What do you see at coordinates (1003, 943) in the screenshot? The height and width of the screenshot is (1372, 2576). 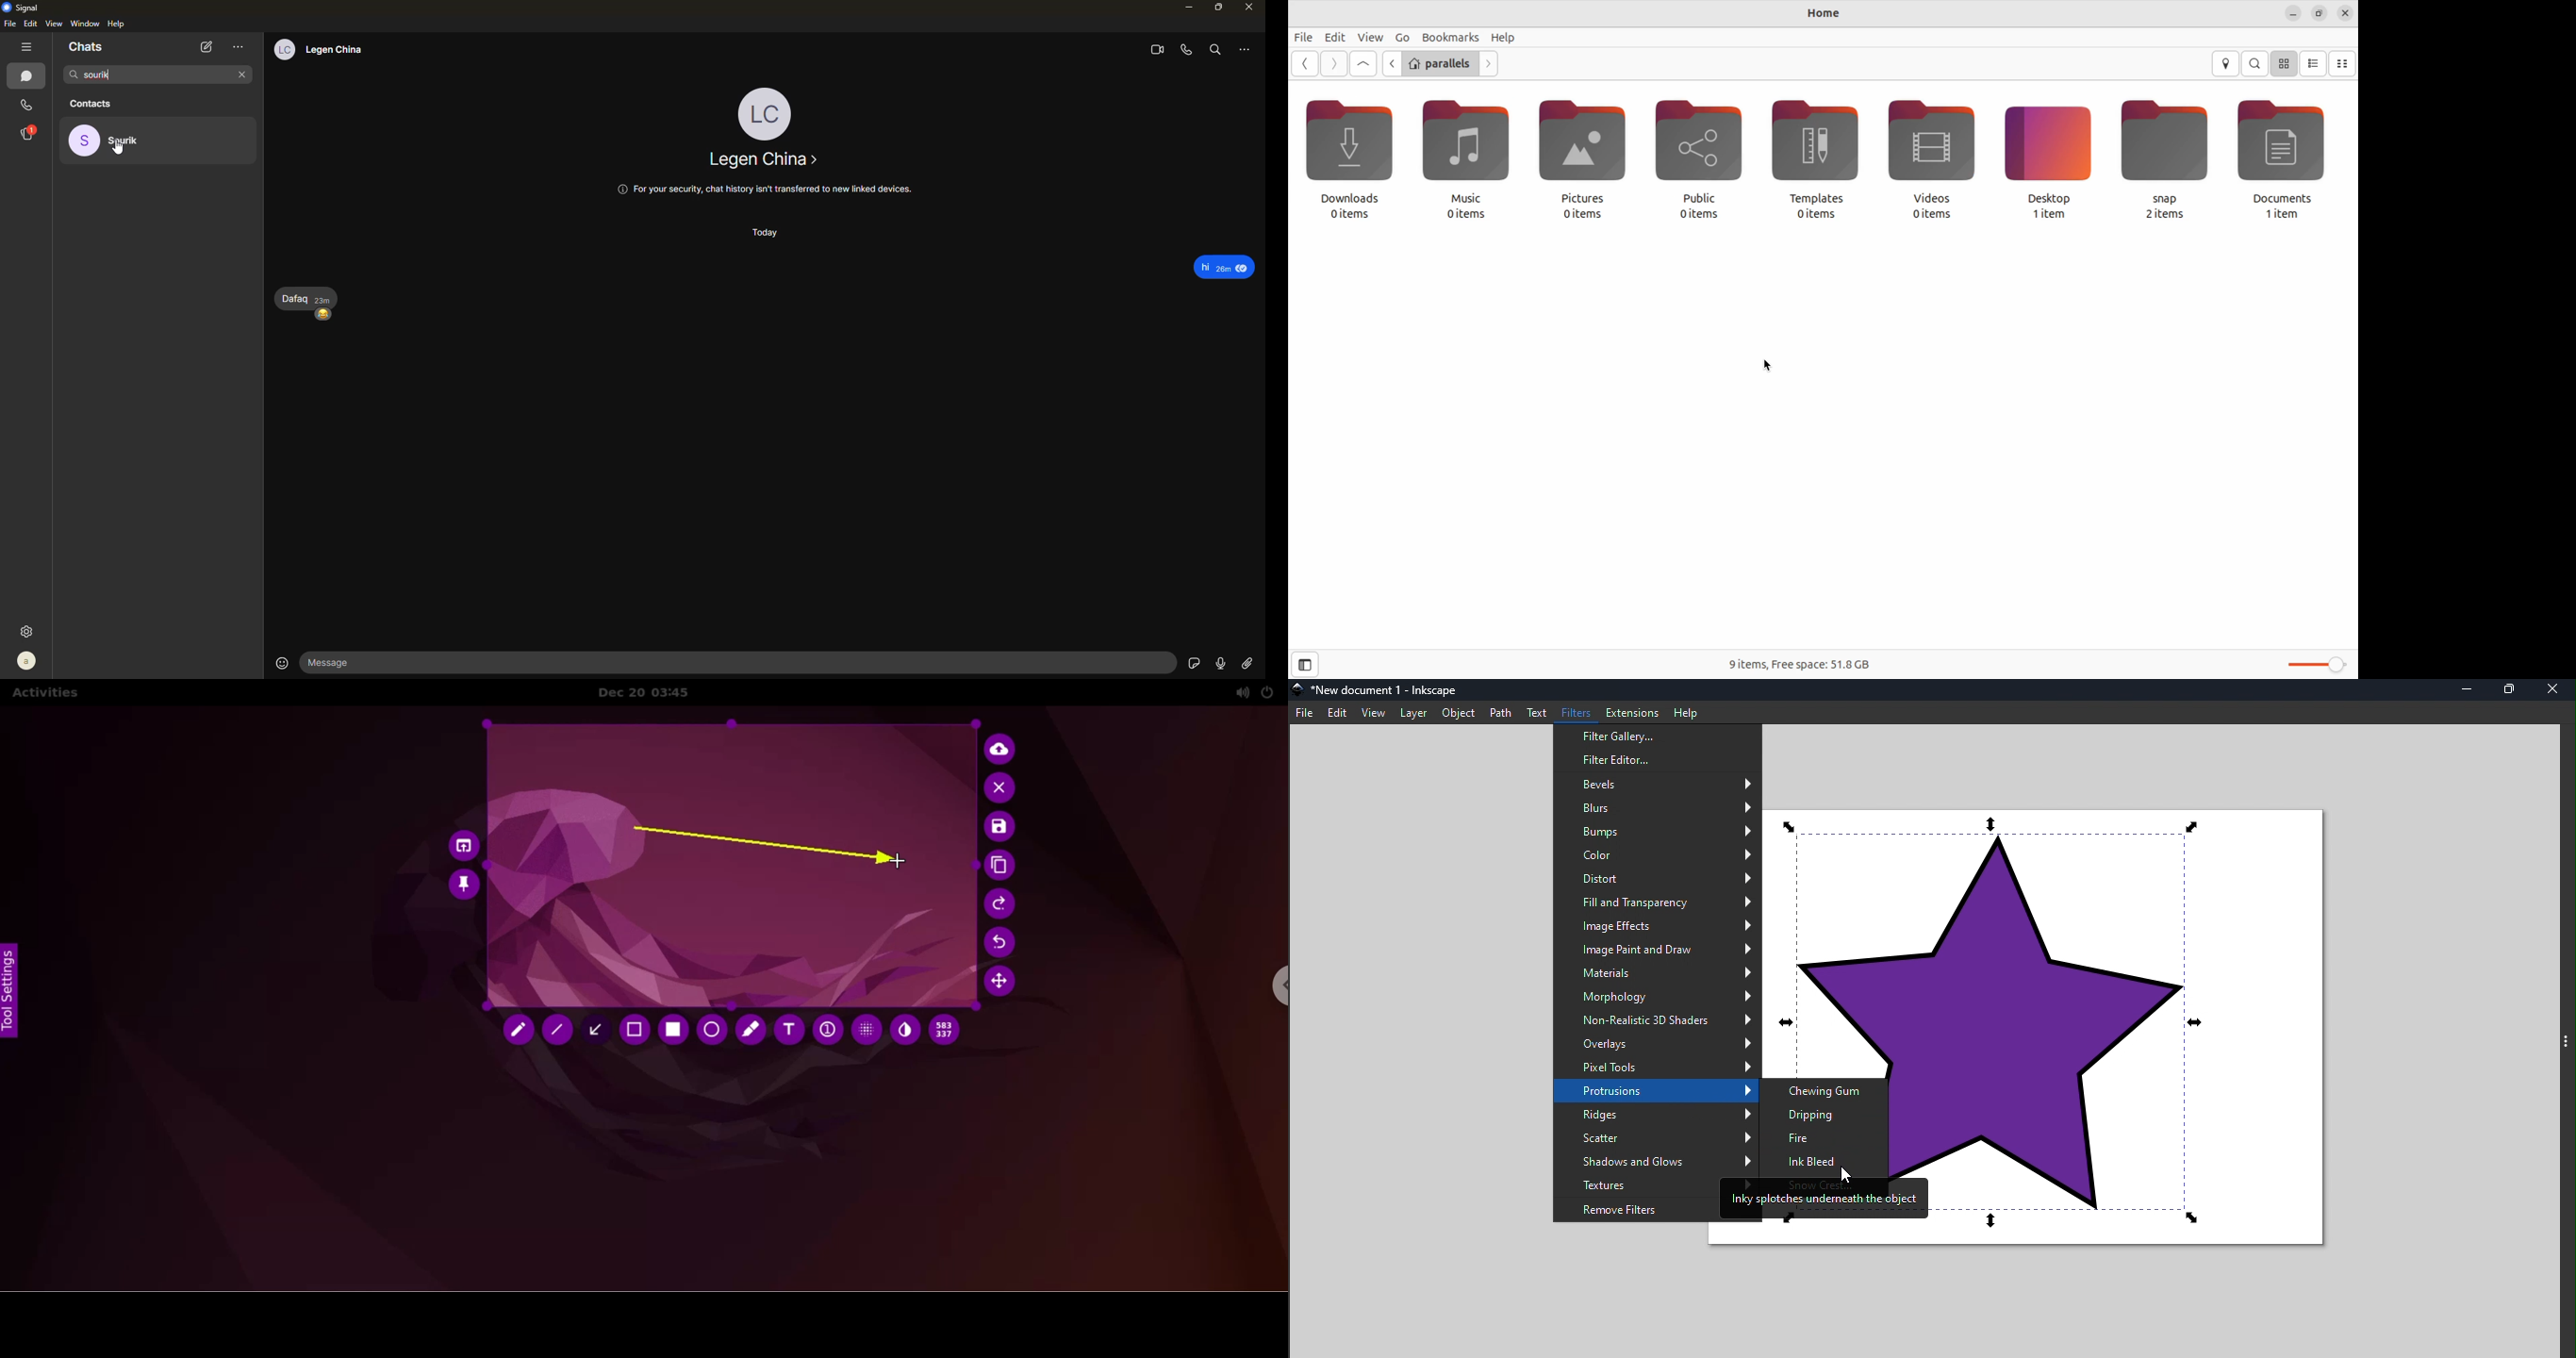 I see `undo` at bounding box center [1003, 943].